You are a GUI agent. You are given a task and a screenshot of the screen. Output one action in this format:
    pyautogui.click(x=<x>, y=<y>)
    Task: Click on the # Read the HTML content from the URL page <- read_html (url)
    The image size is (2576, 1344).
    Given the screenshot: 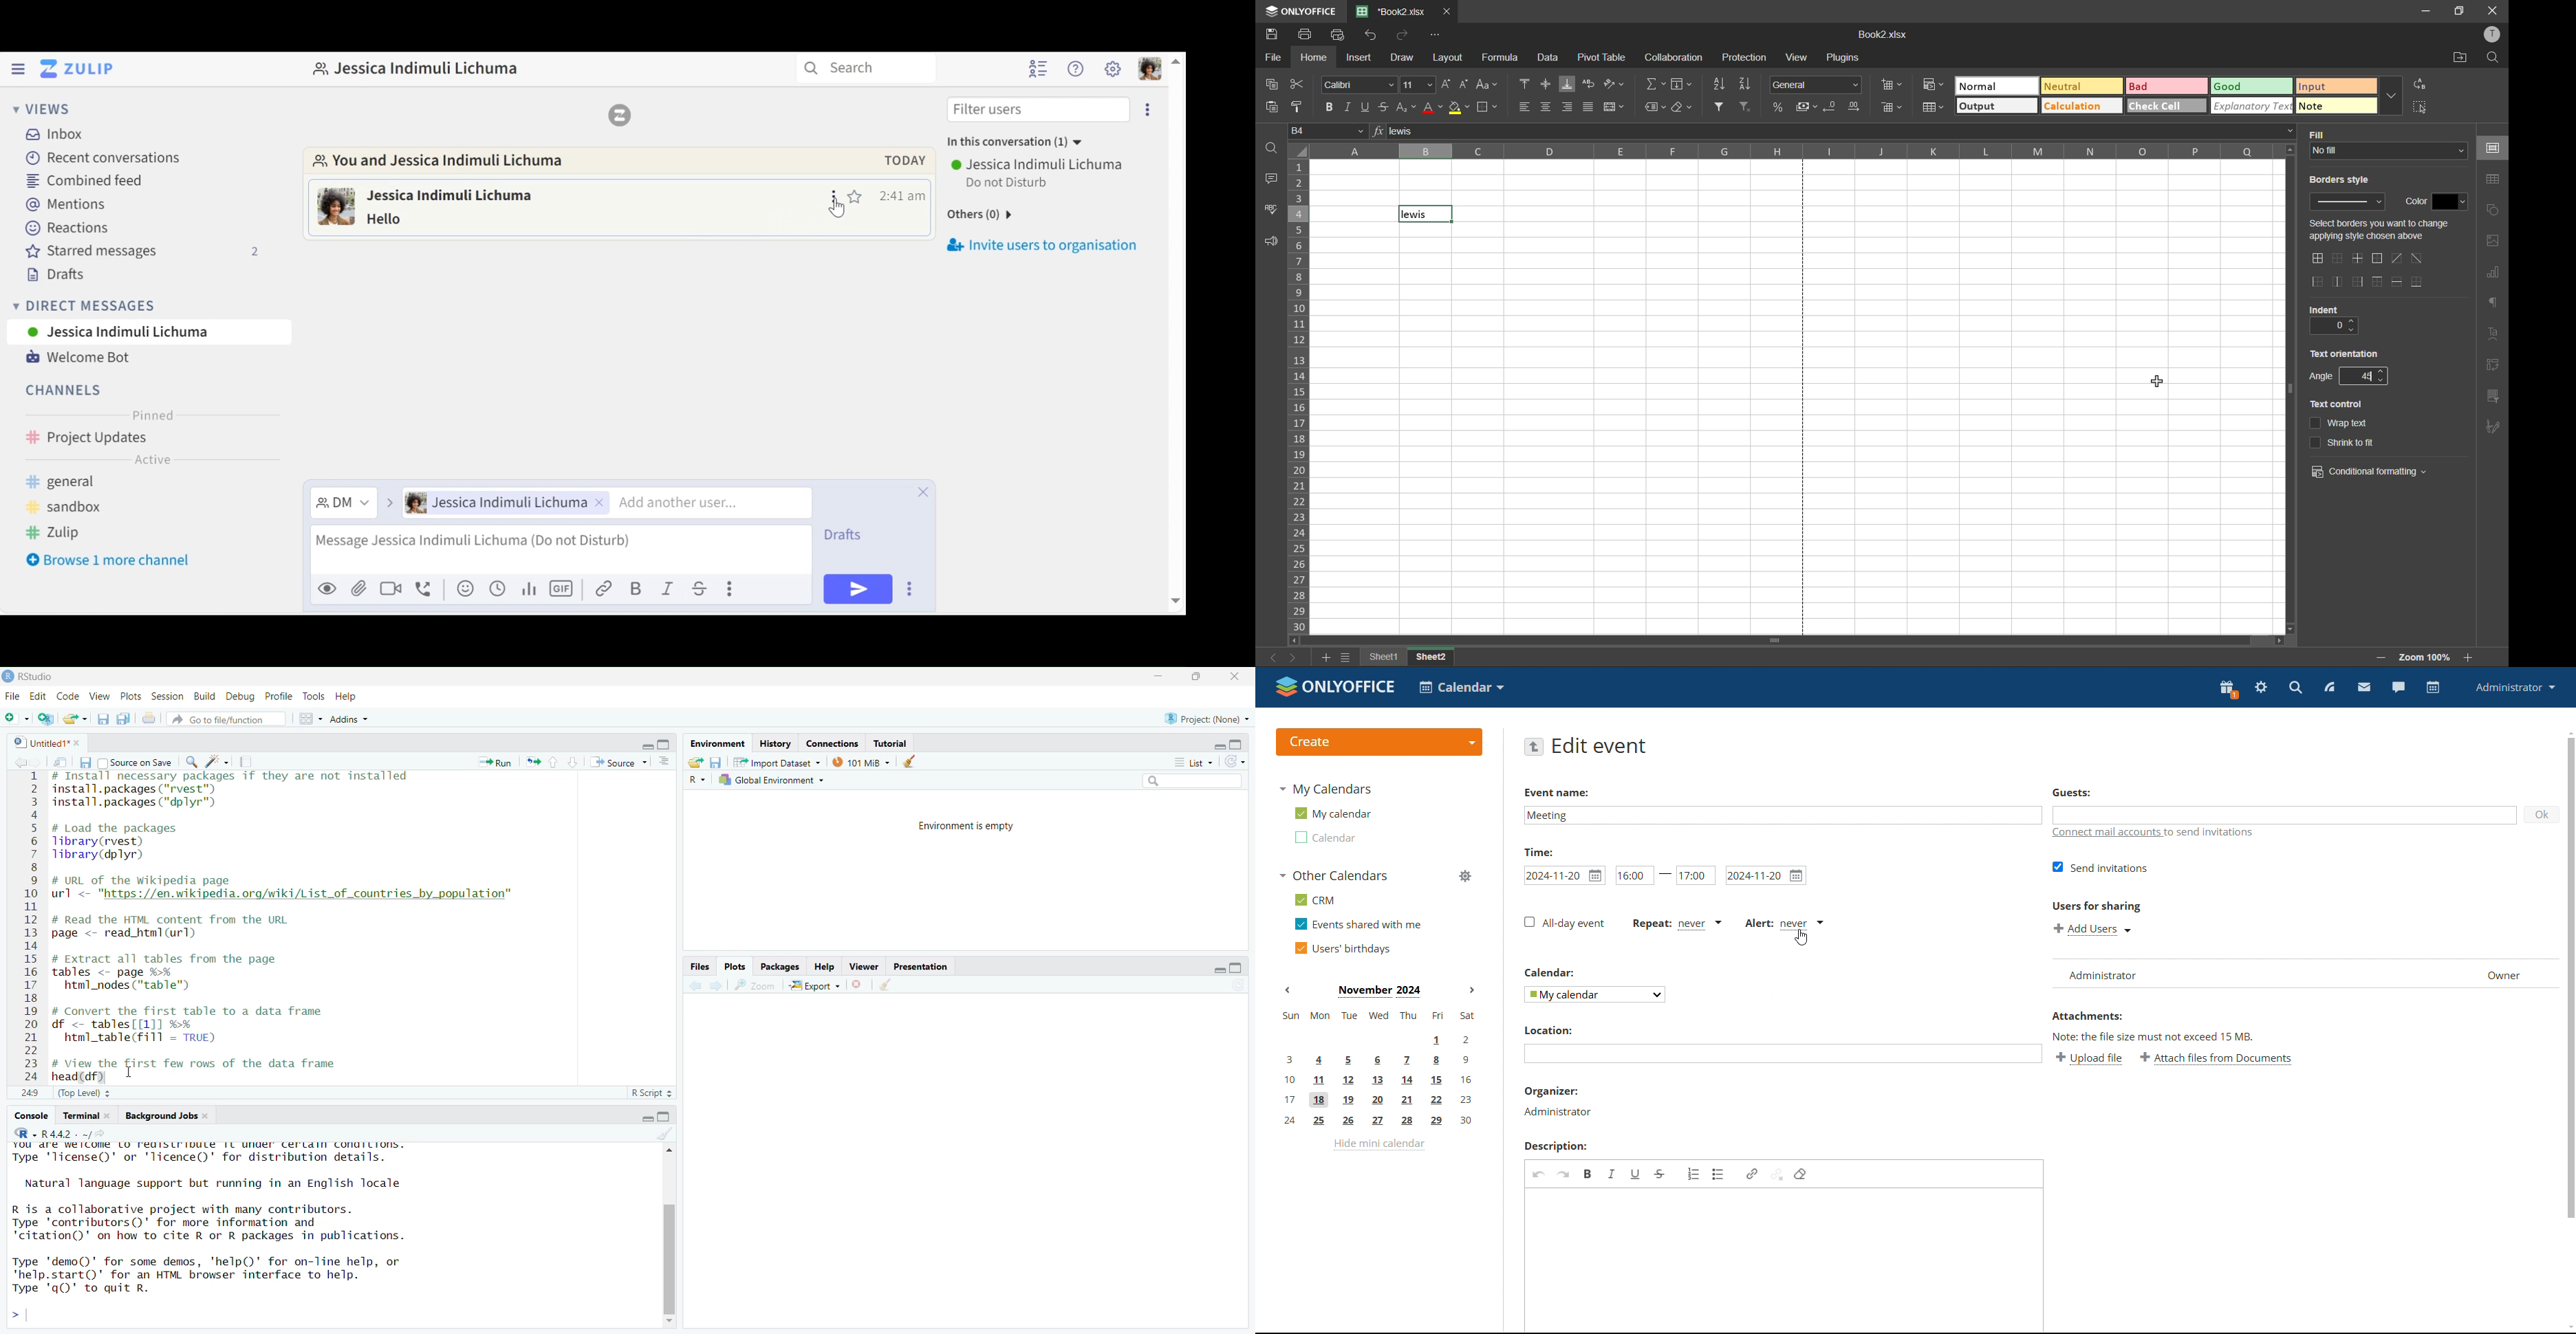 What is the action you would take?
    pyautogui.click(x=179, y=927)
    